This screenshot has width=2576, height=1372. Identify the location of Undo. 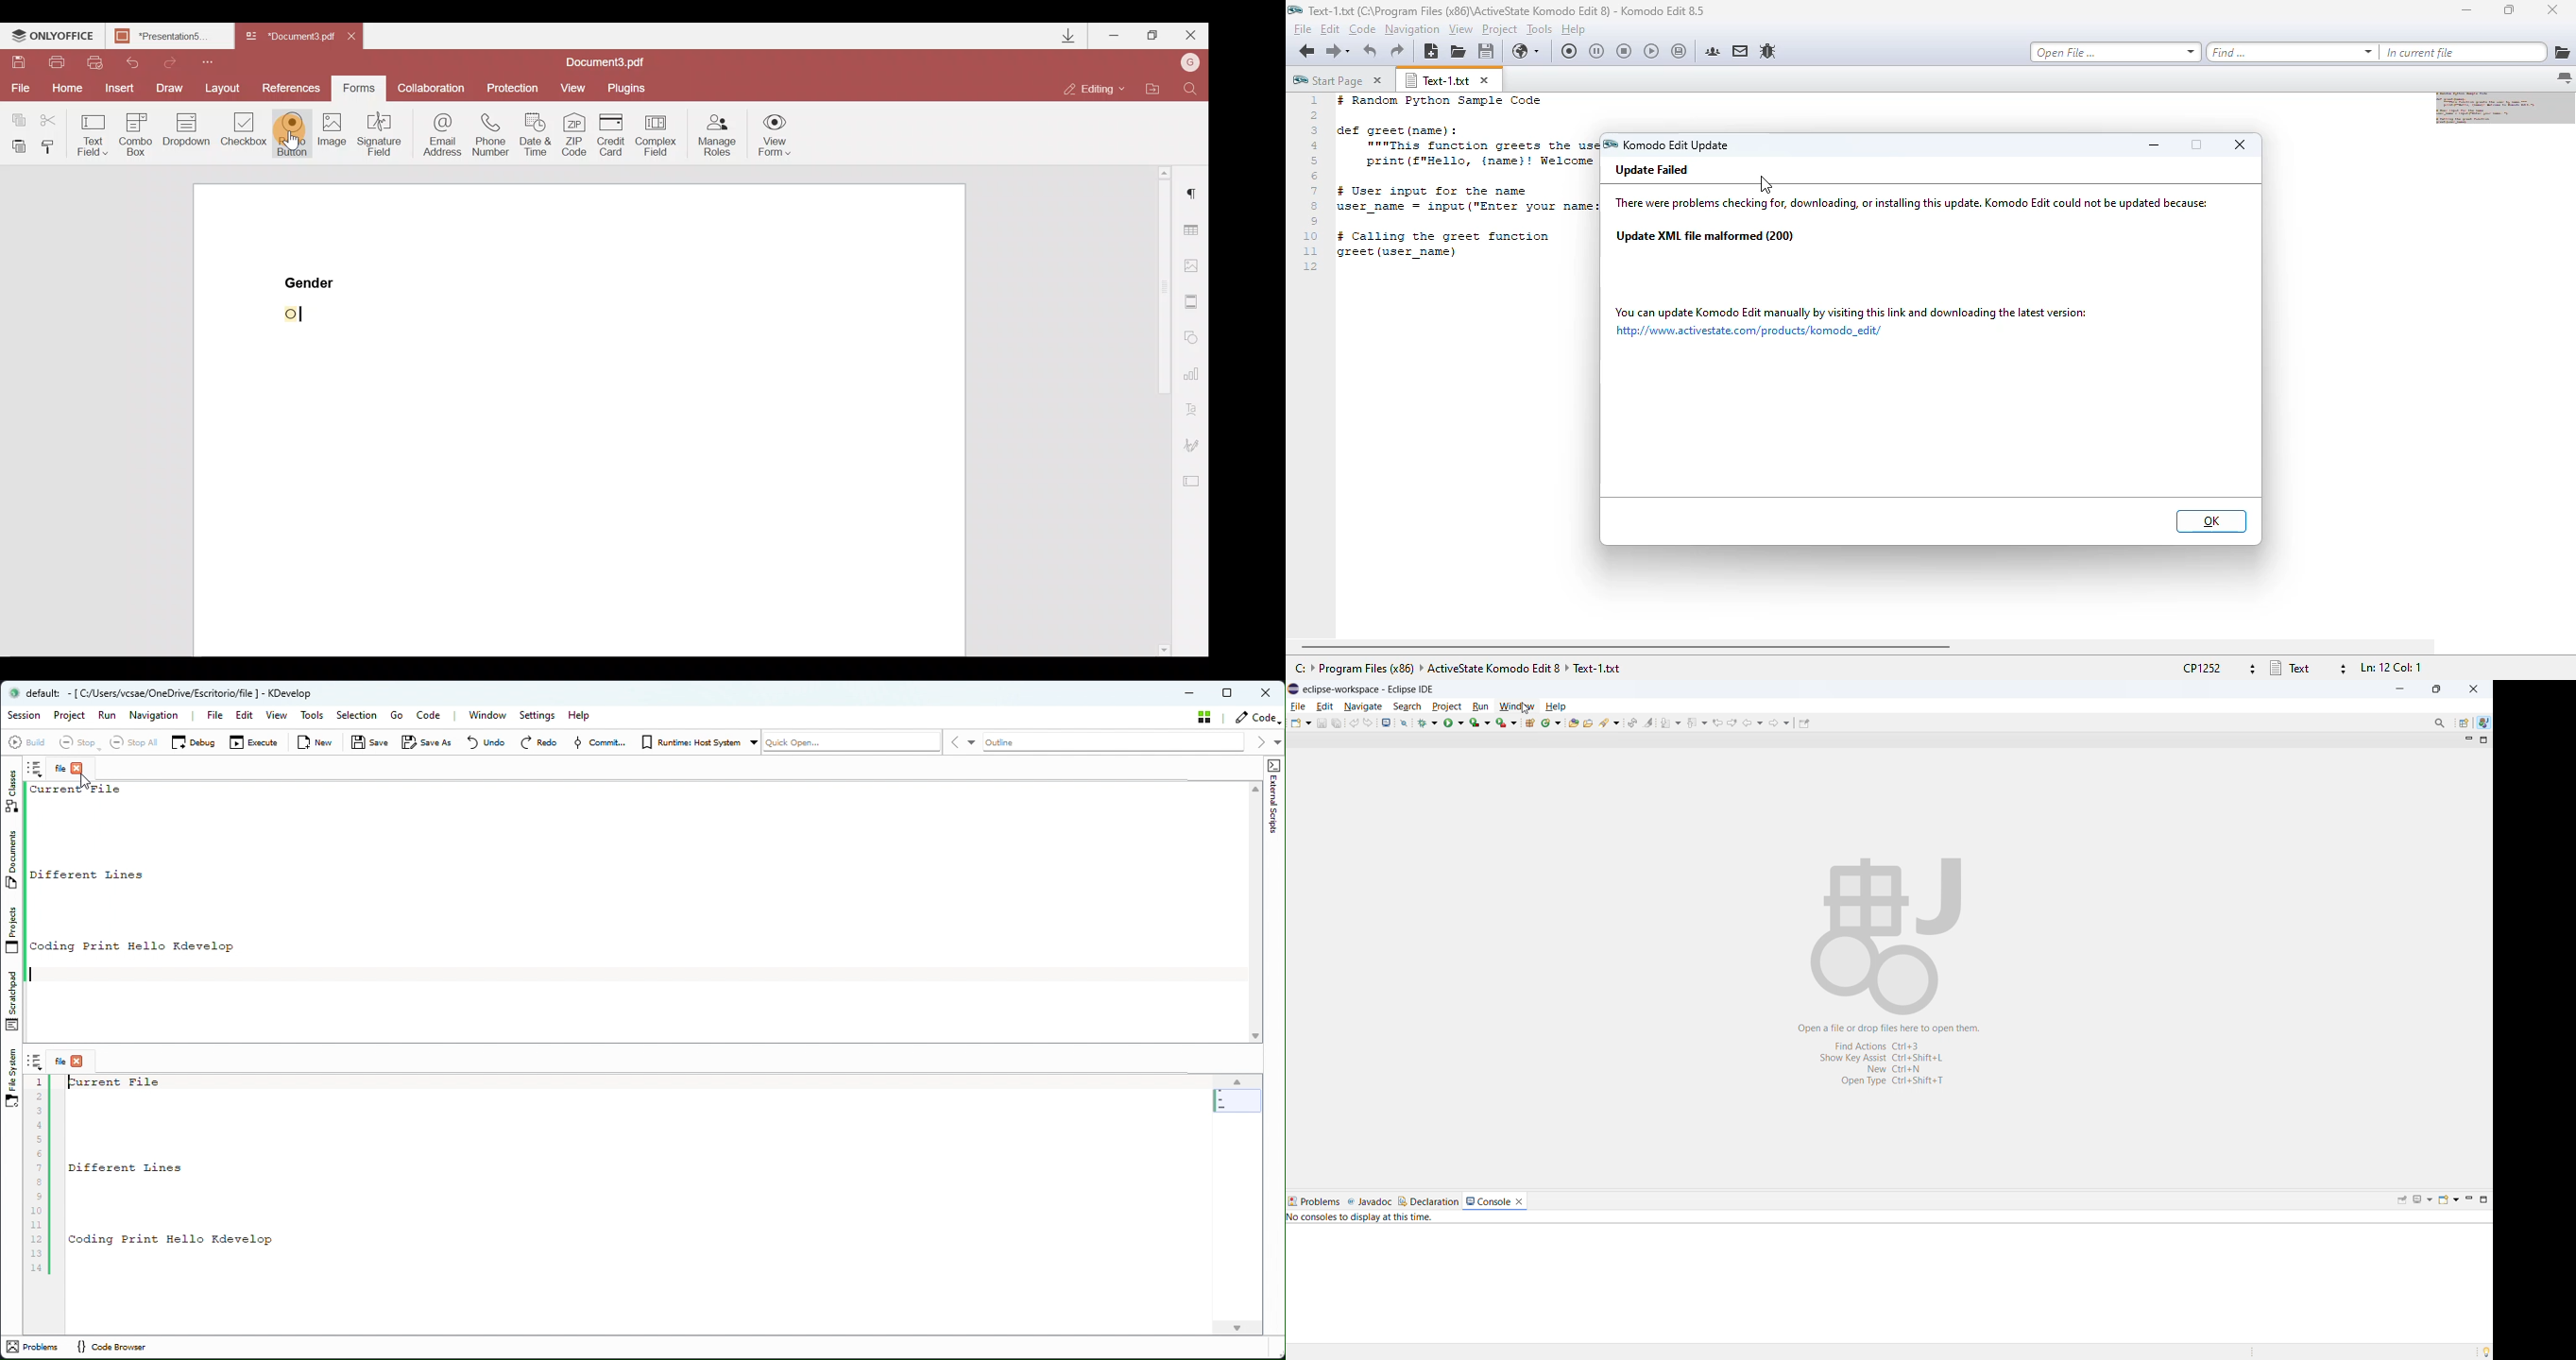
(139, 61).